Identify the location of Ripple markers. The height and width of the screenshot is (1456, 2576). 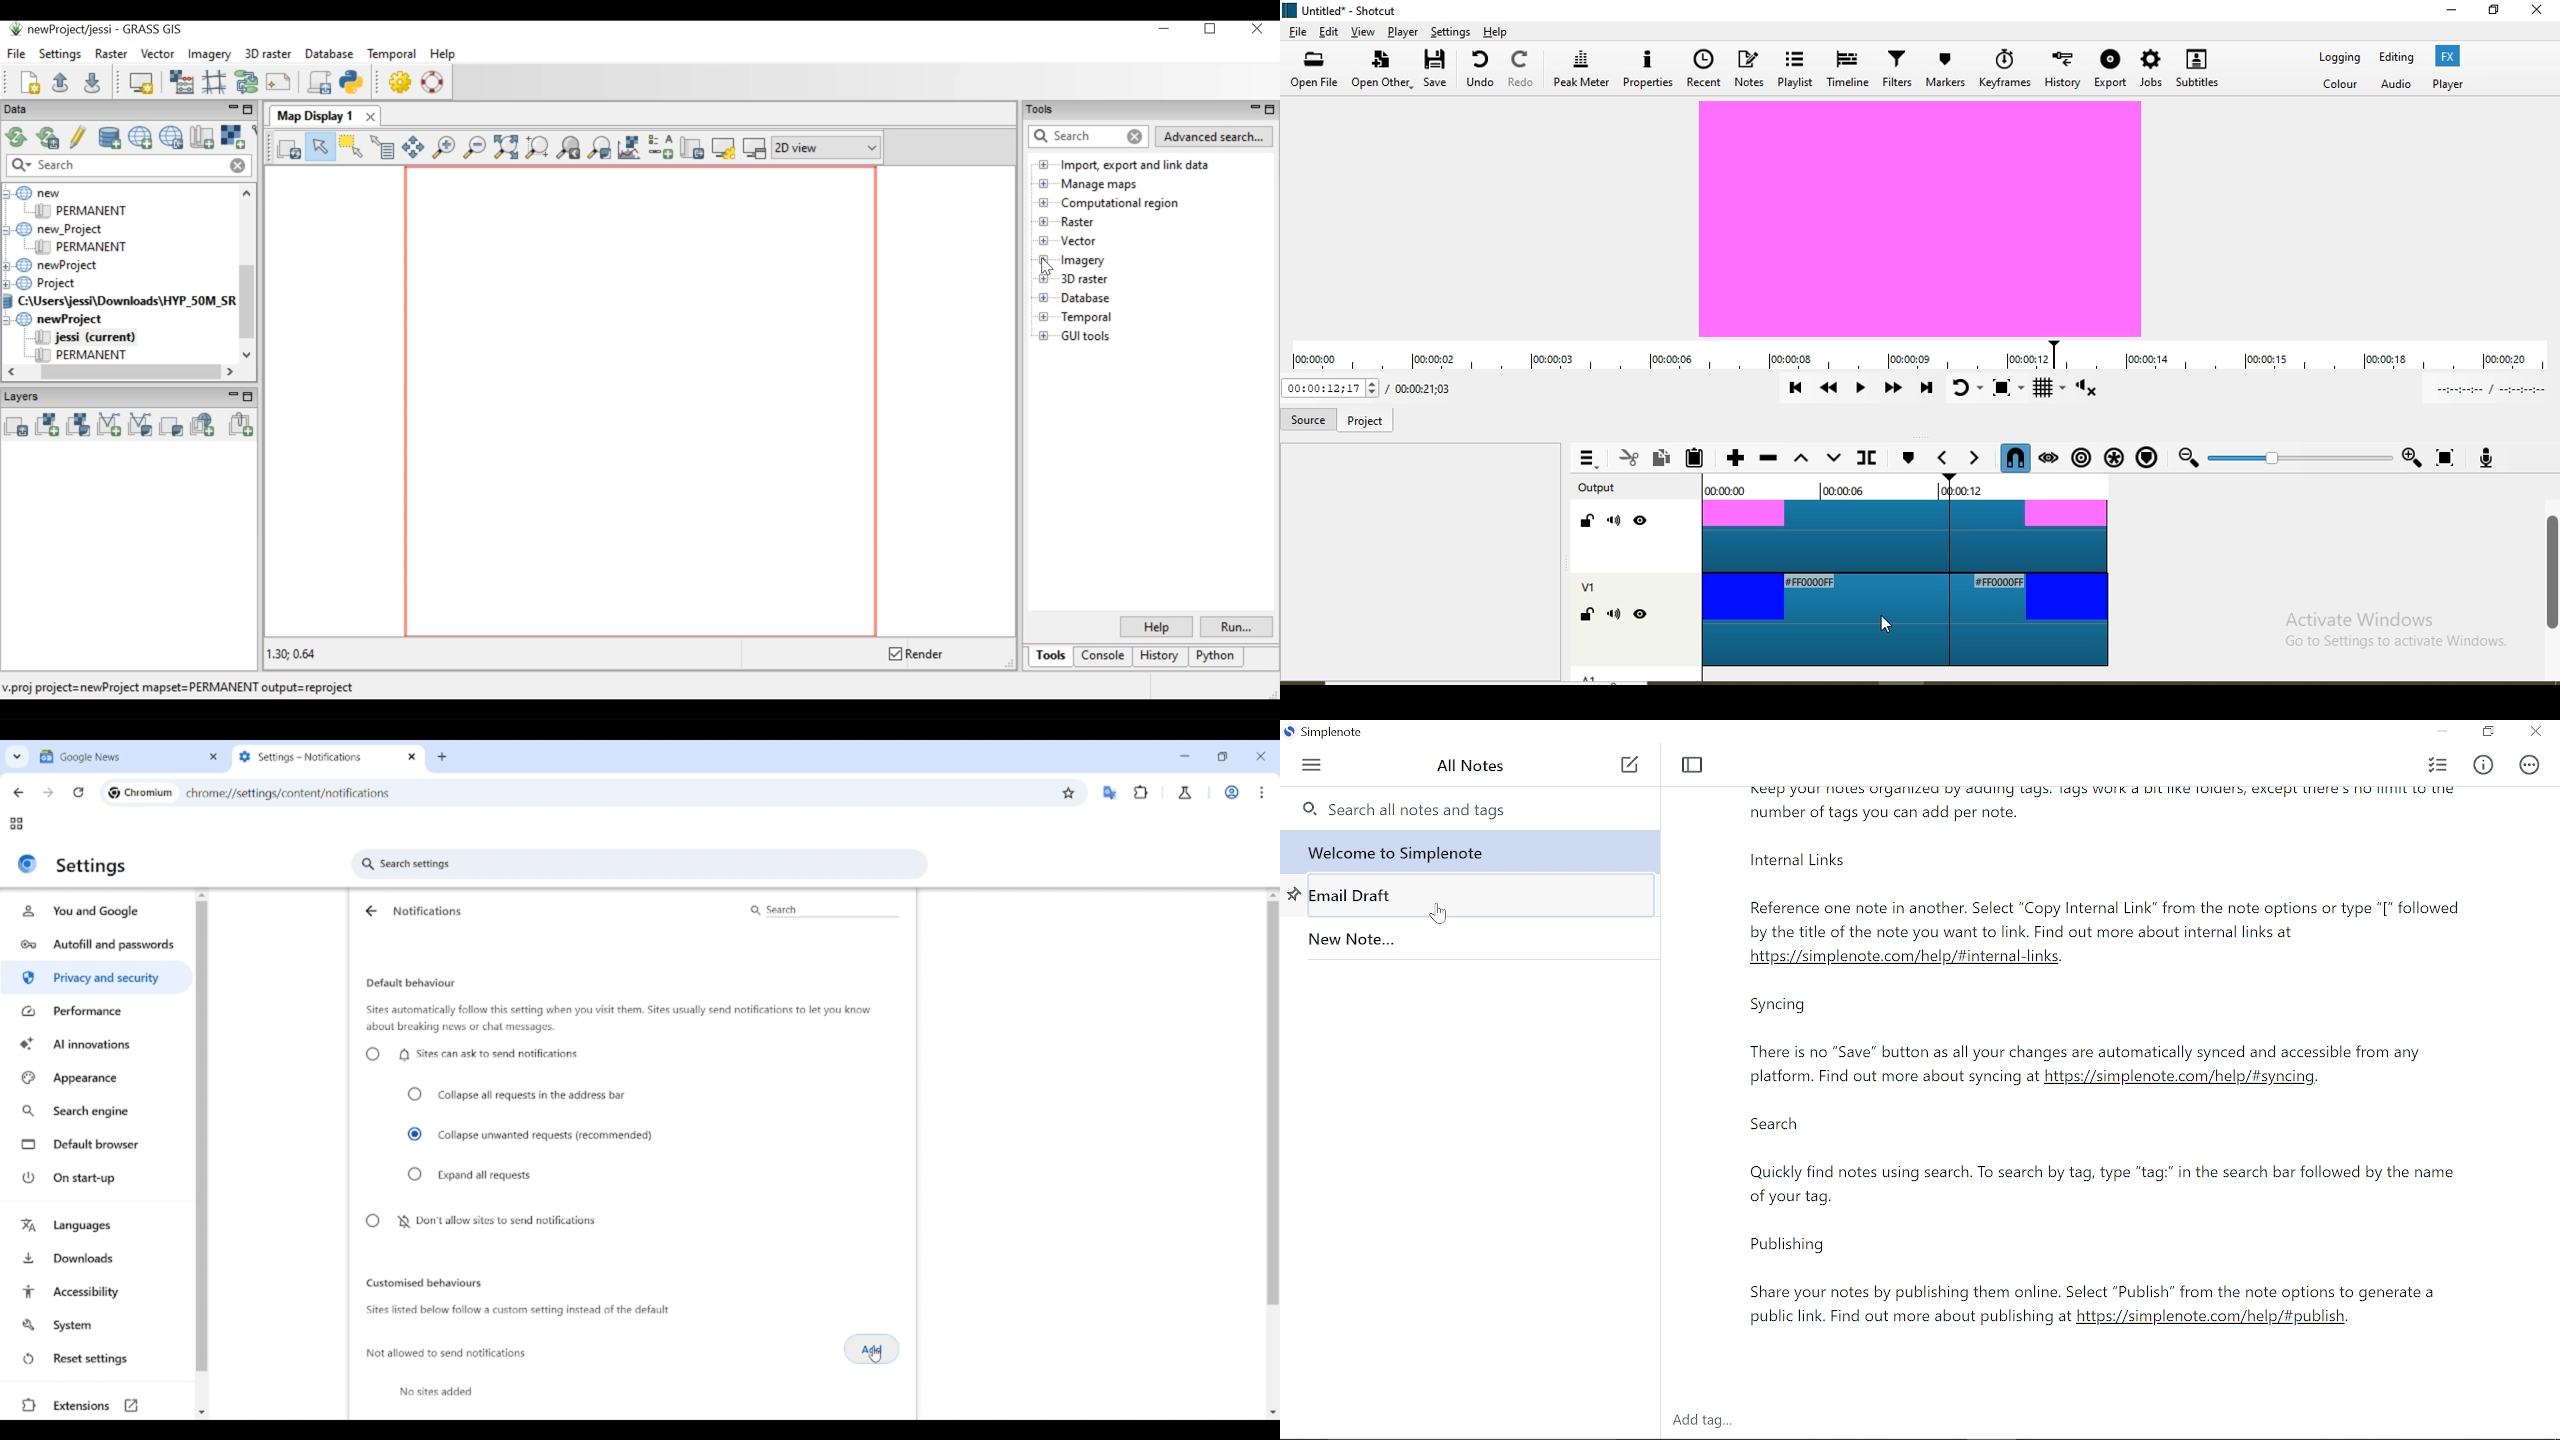
(2151, 458).